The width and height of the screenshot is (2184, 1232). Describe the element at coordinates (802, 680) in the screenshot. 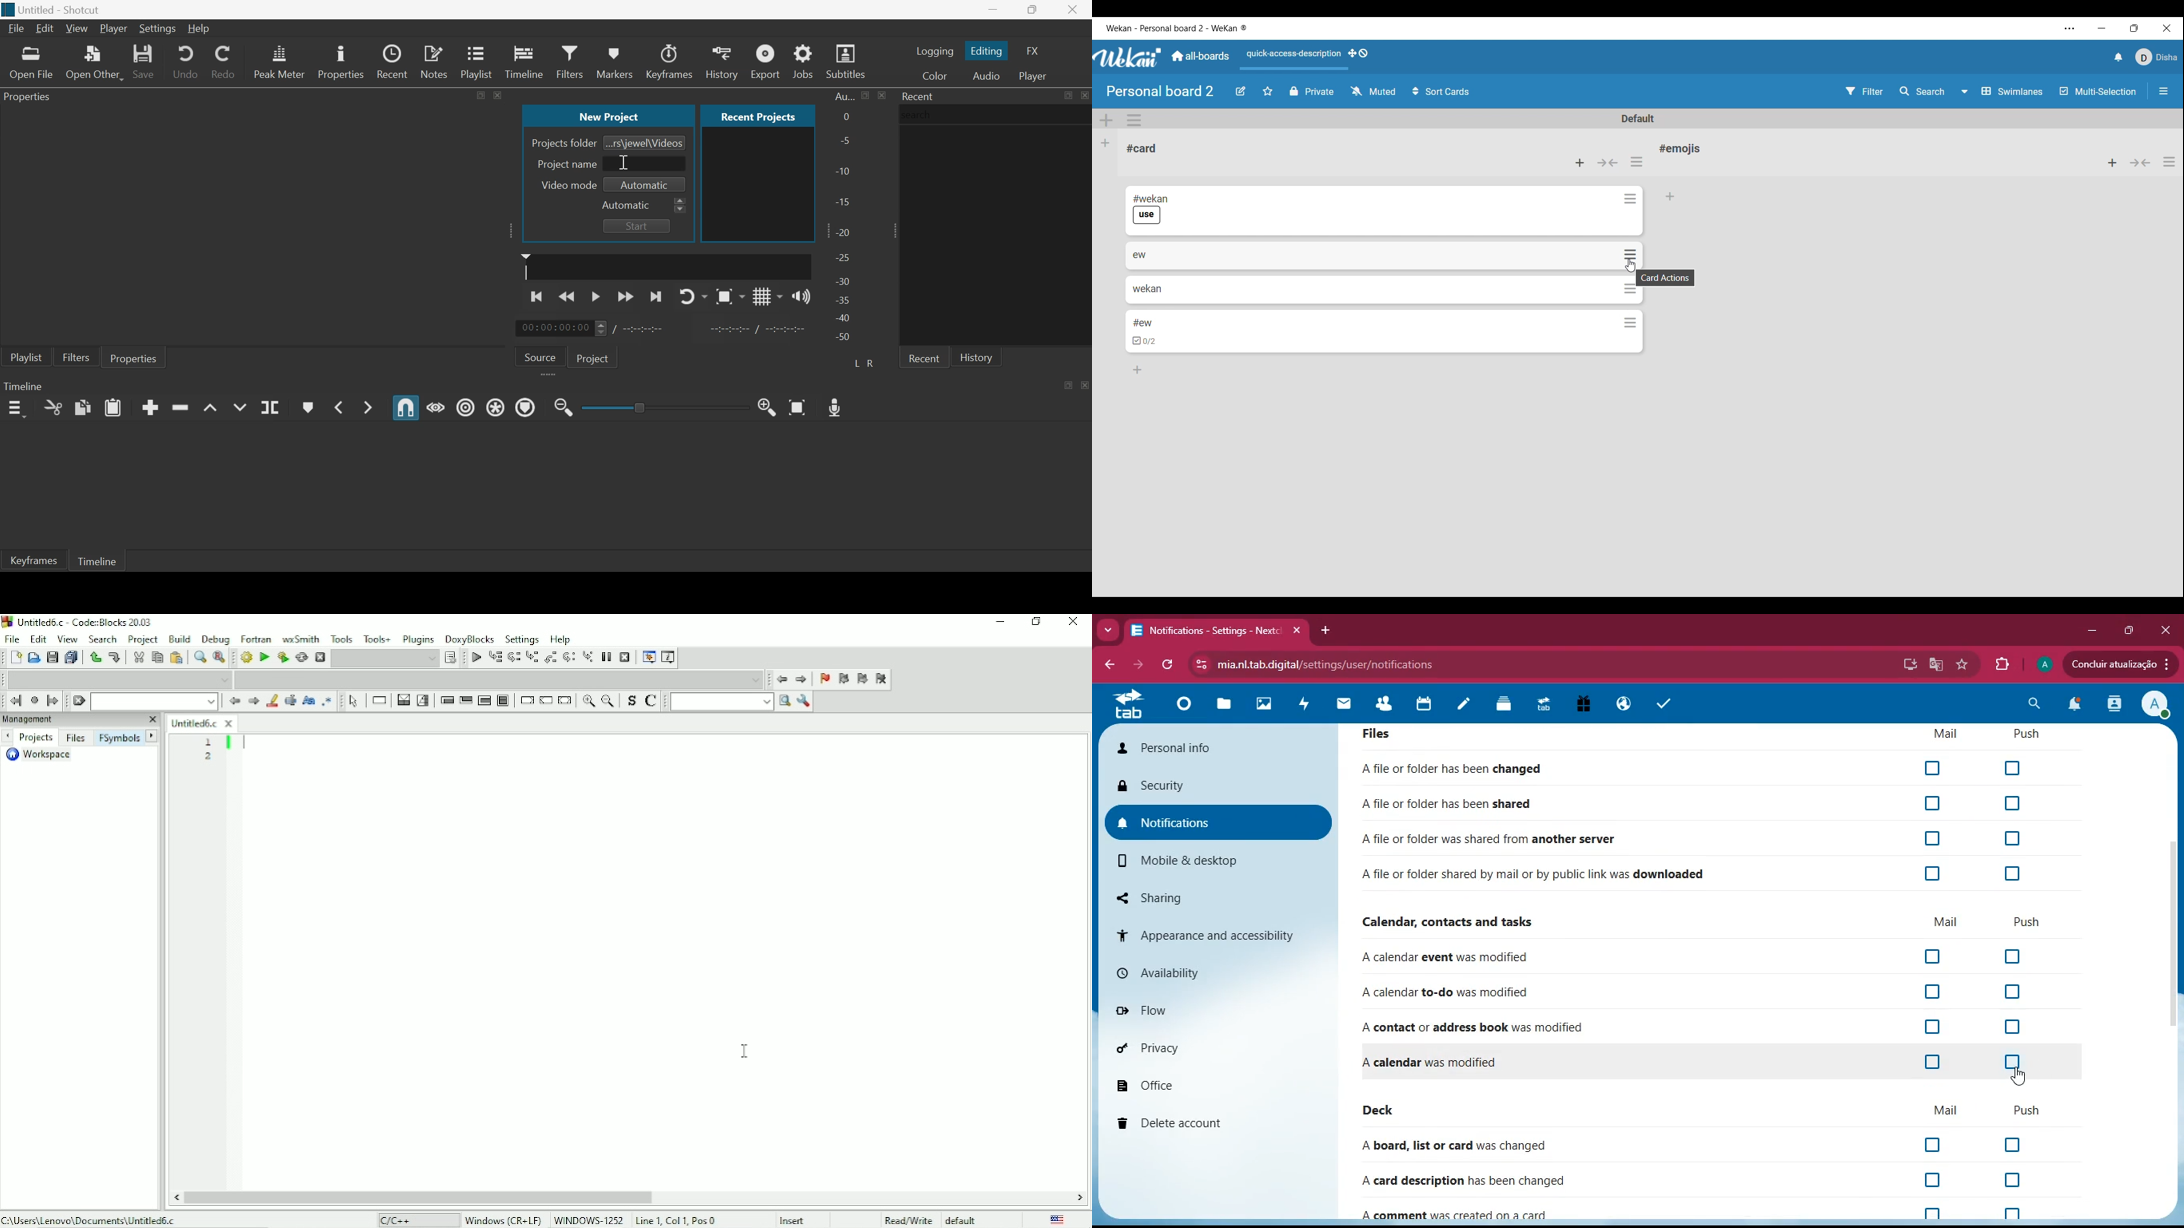

I see `Jump forward` at that location.